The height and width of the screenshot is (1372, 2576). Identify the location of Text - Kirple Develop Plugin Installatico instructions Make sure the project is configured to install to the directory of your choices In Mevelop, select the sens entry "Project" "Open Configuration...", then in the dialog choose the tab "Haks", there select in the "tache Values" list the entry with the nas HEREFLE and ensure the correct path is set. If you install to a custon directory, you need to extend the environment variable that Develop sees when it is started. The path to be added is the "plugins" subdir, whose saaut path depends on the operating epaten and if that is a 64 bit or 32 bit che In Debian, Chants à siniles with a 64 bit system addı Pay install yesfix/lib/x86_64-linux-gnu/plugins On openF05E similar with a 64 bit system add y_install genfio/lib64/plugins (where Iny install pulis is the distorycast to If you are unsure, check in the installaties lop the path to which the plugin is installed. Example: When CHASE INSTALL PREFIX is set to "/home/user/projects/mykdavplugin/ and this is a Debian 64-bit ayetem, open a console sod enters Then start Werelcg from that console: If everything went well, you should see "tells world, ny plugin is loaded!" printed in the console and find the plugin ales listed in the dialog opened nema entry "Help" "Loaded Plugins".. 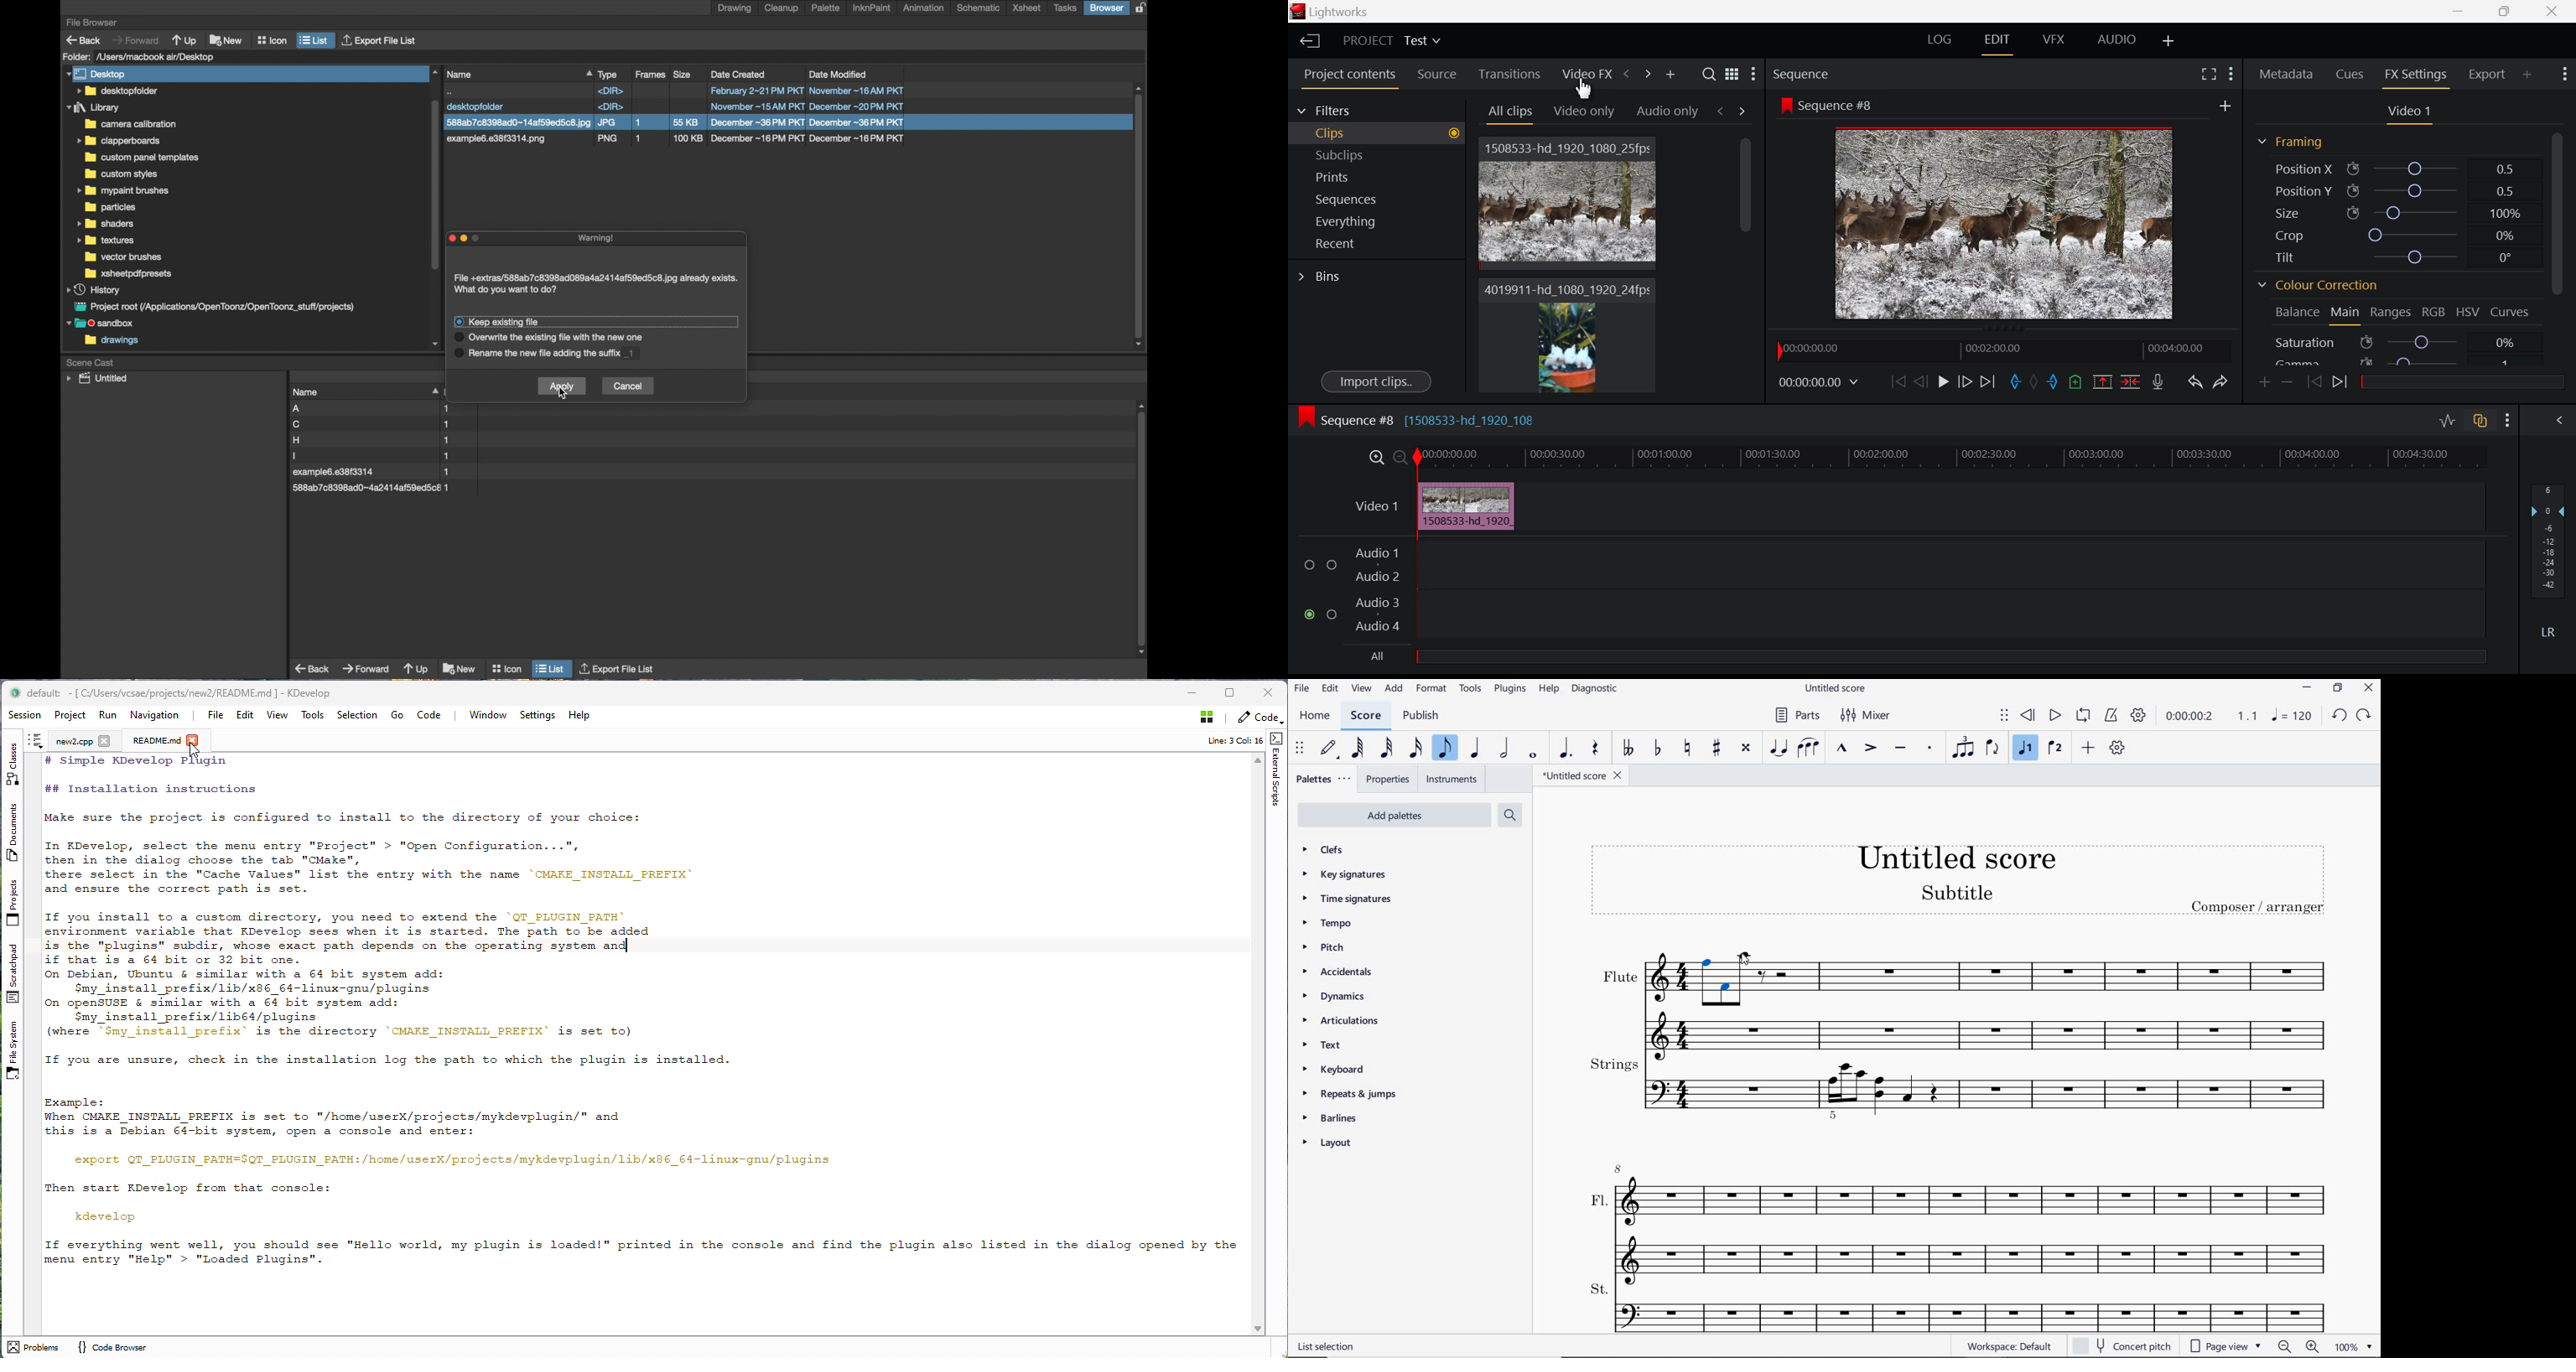
(647, 1011).